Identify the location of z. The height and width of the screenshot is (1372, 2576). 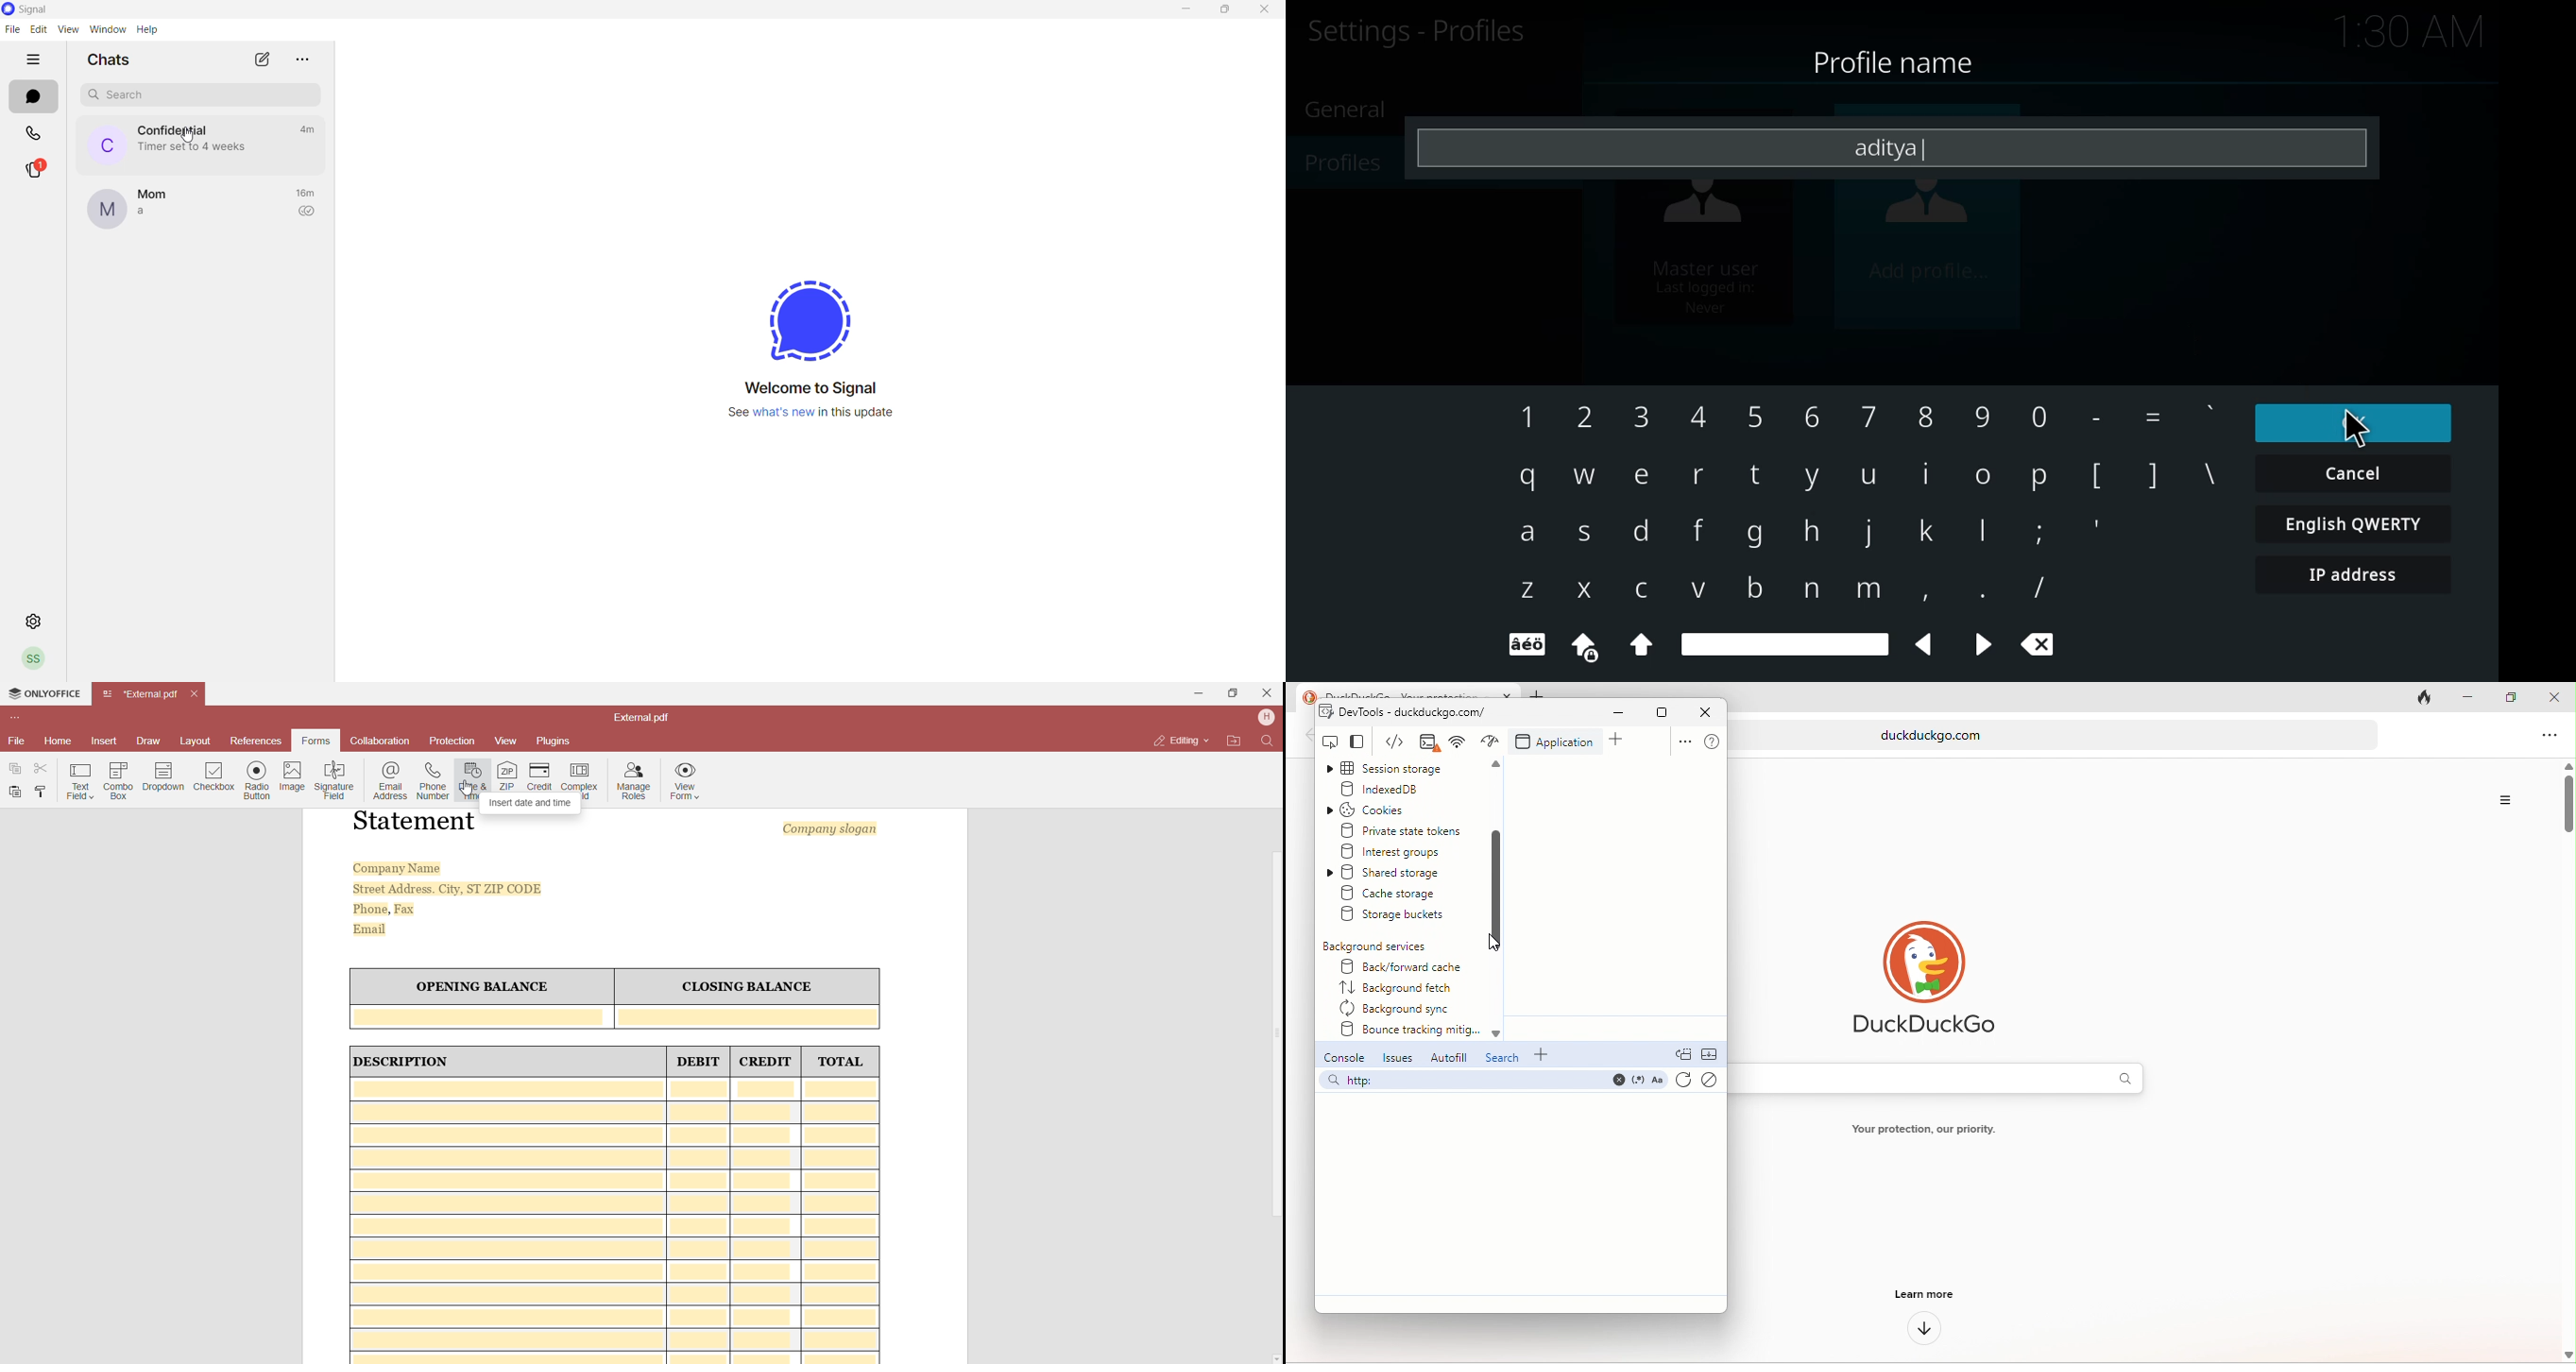
(1521, 590).